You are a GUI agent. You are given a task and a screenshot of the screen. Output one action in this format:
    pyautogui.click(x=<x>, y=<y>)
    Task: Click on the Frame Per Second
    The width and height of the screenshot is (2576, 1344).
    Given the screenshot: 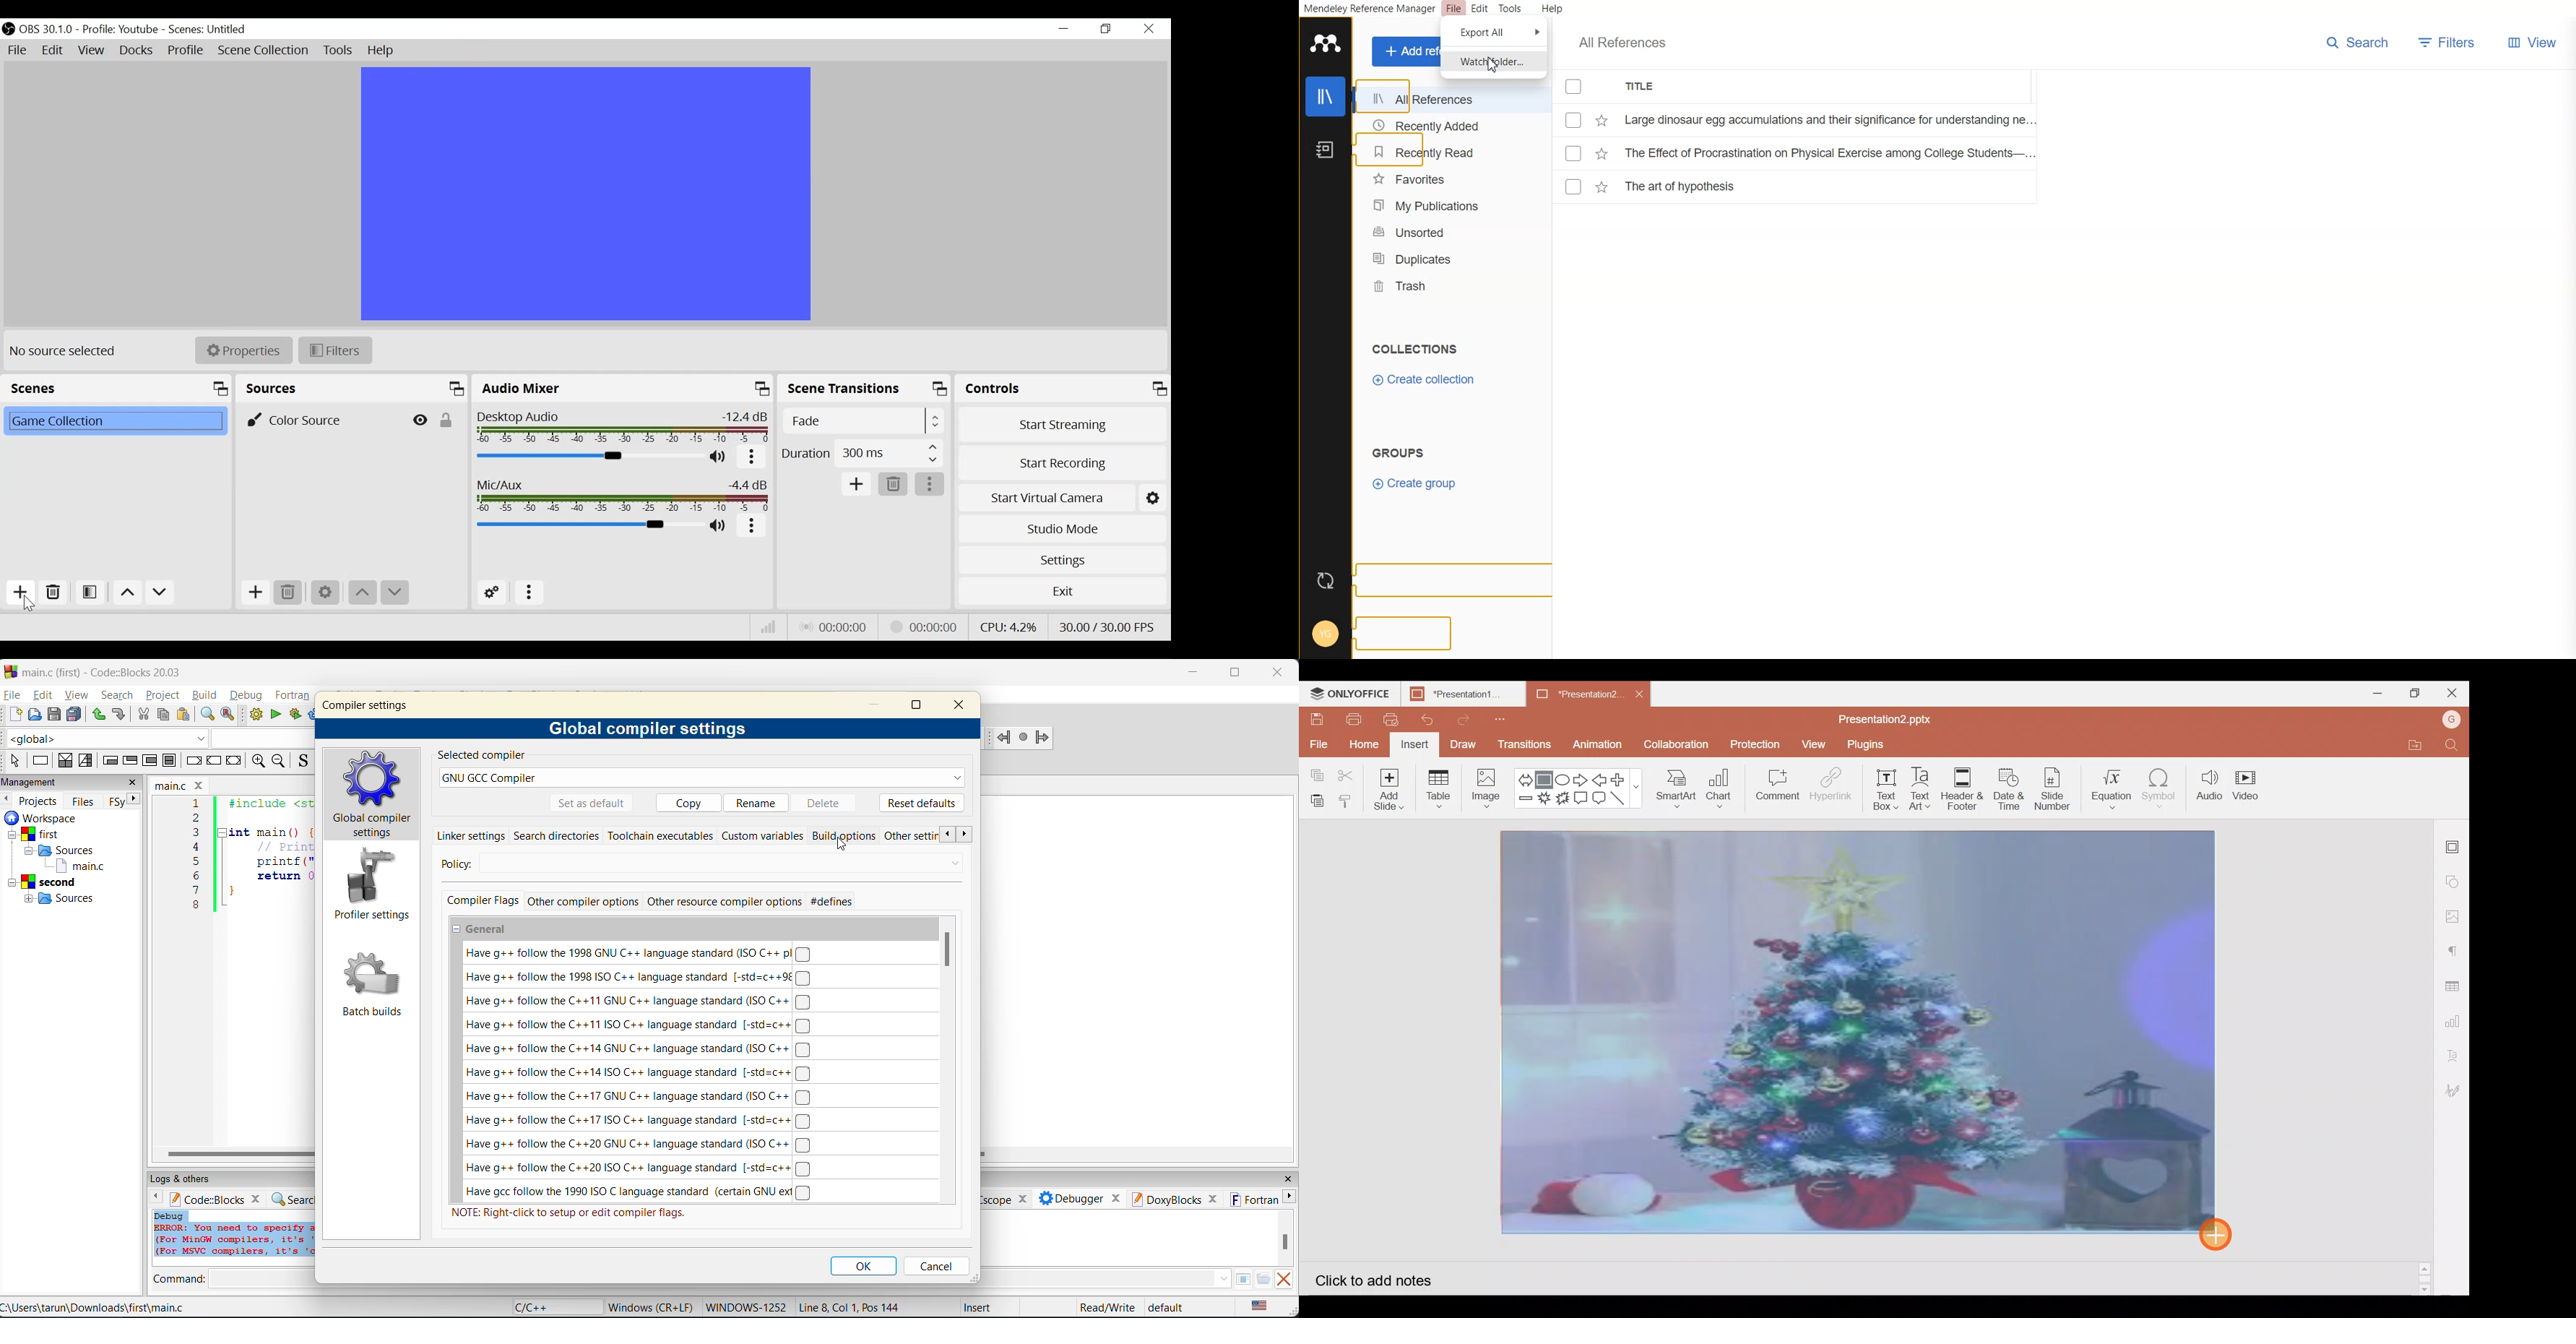 What is the action you would take?
    pyautogui.click(x=1110, y=626)
    